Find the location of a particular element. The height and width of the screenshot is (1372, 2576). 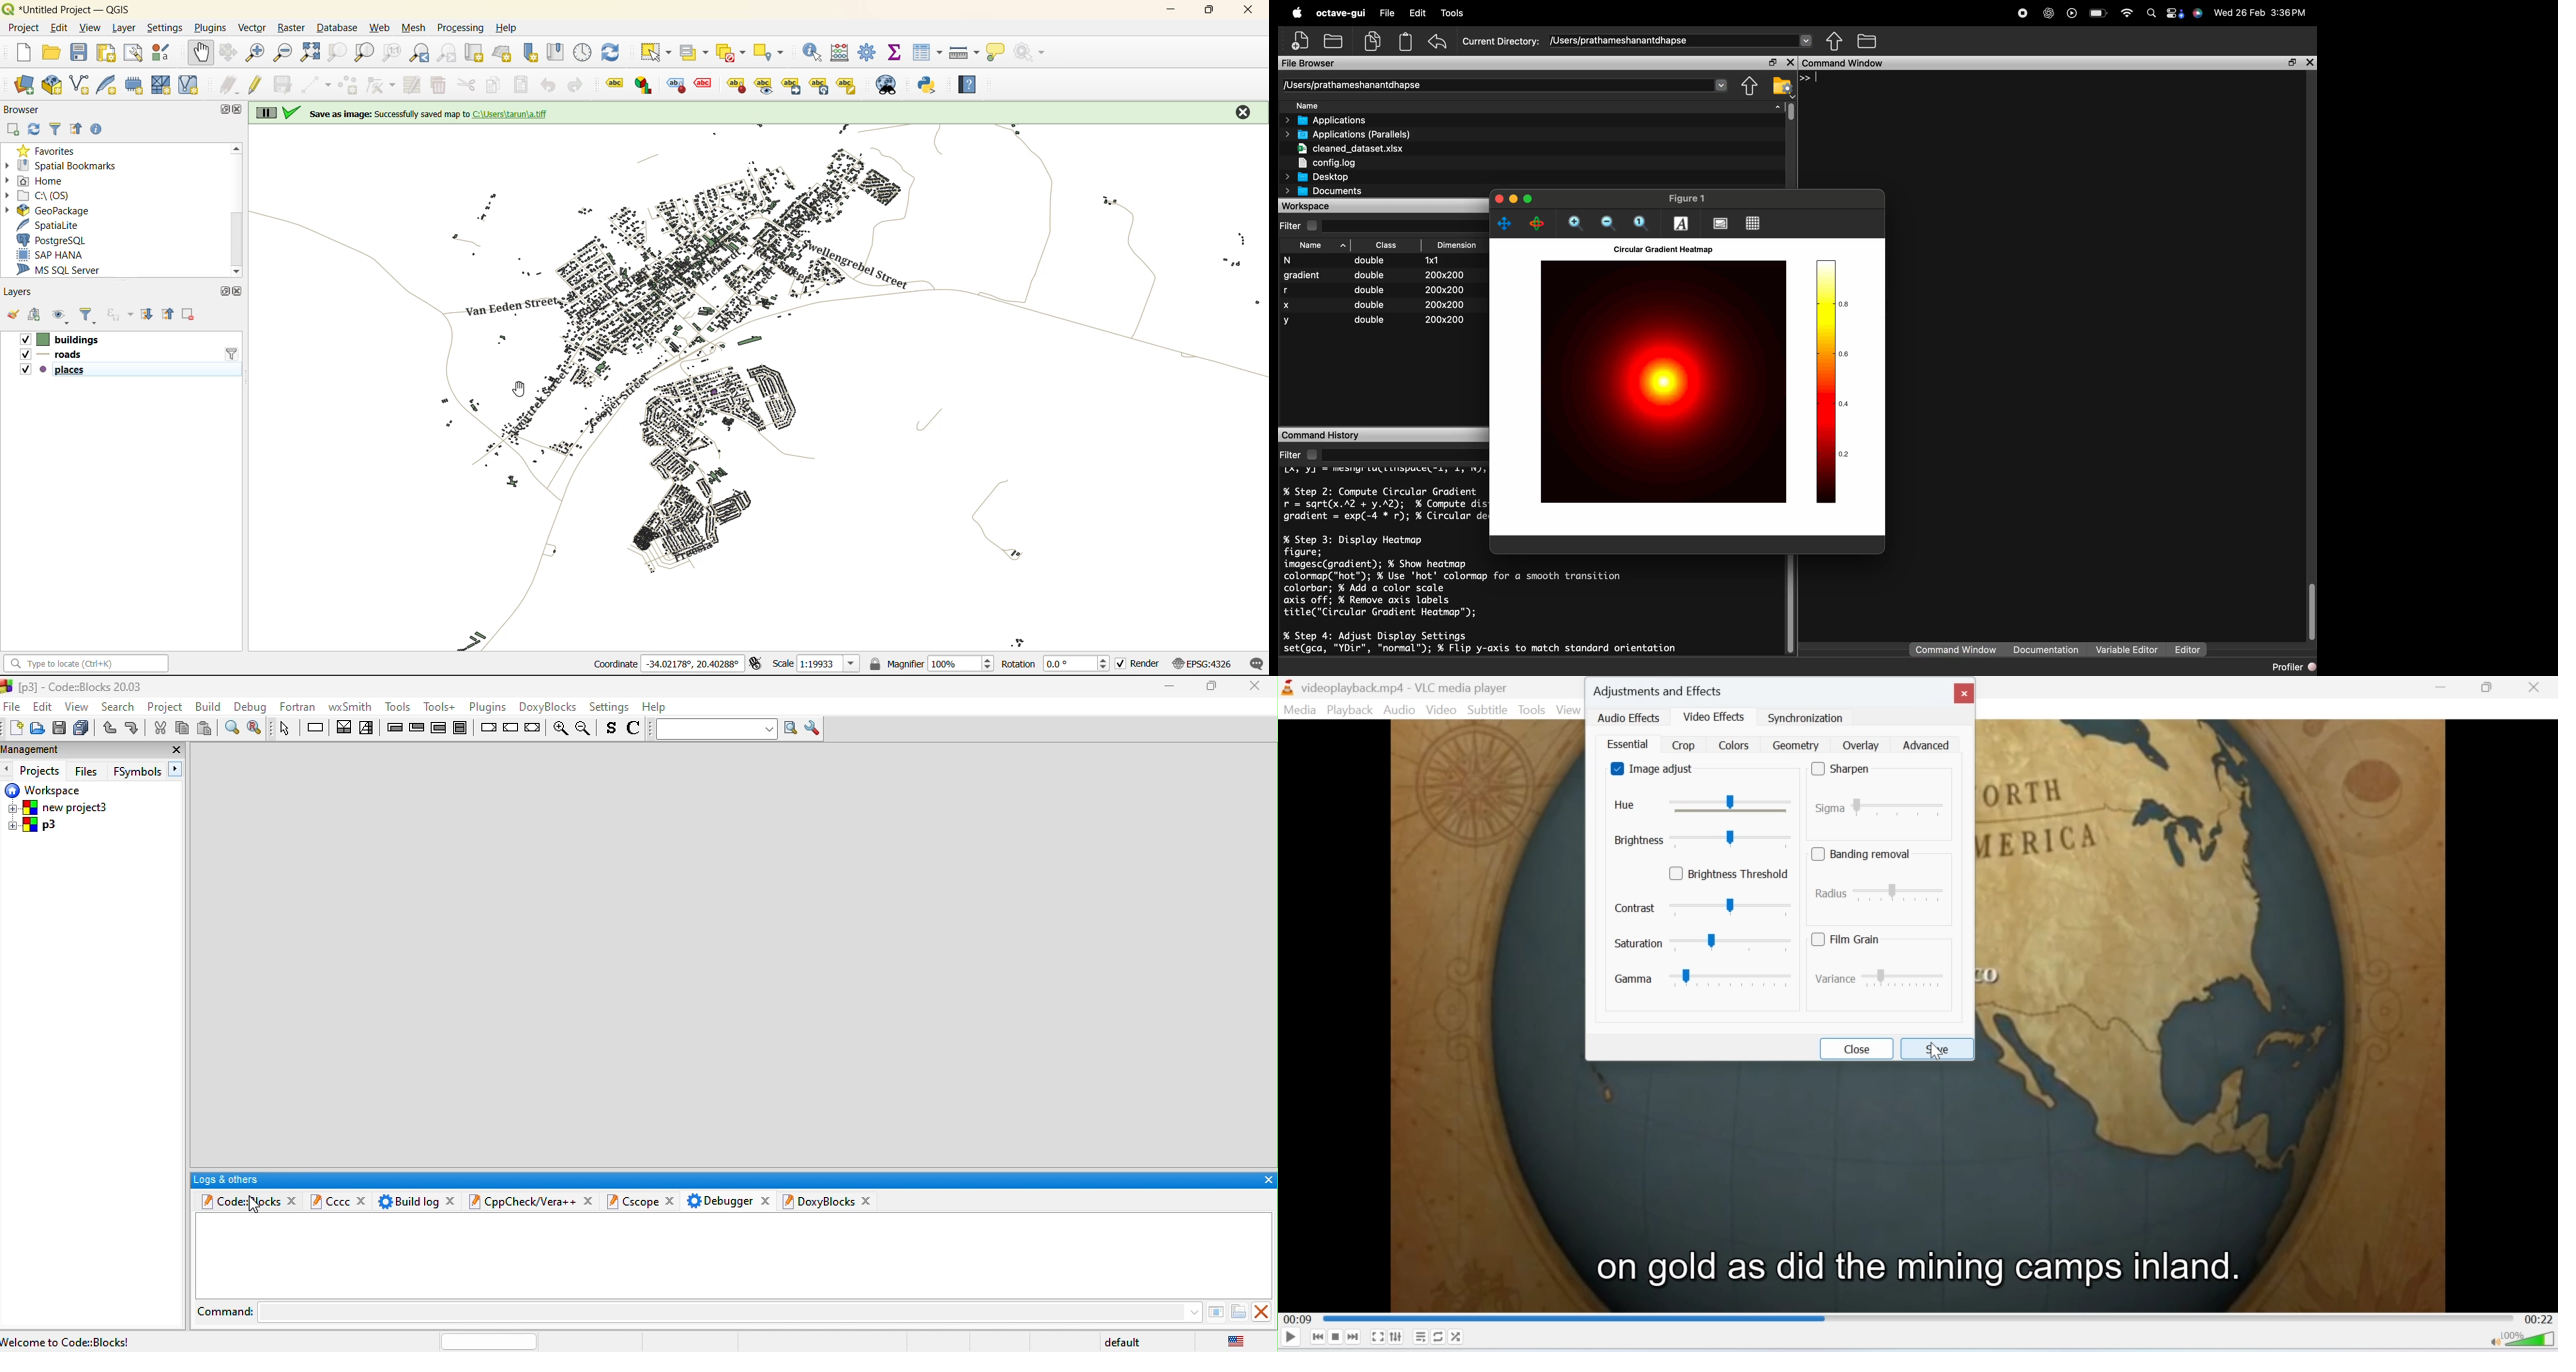

render is located at coordinates (1136, 666).